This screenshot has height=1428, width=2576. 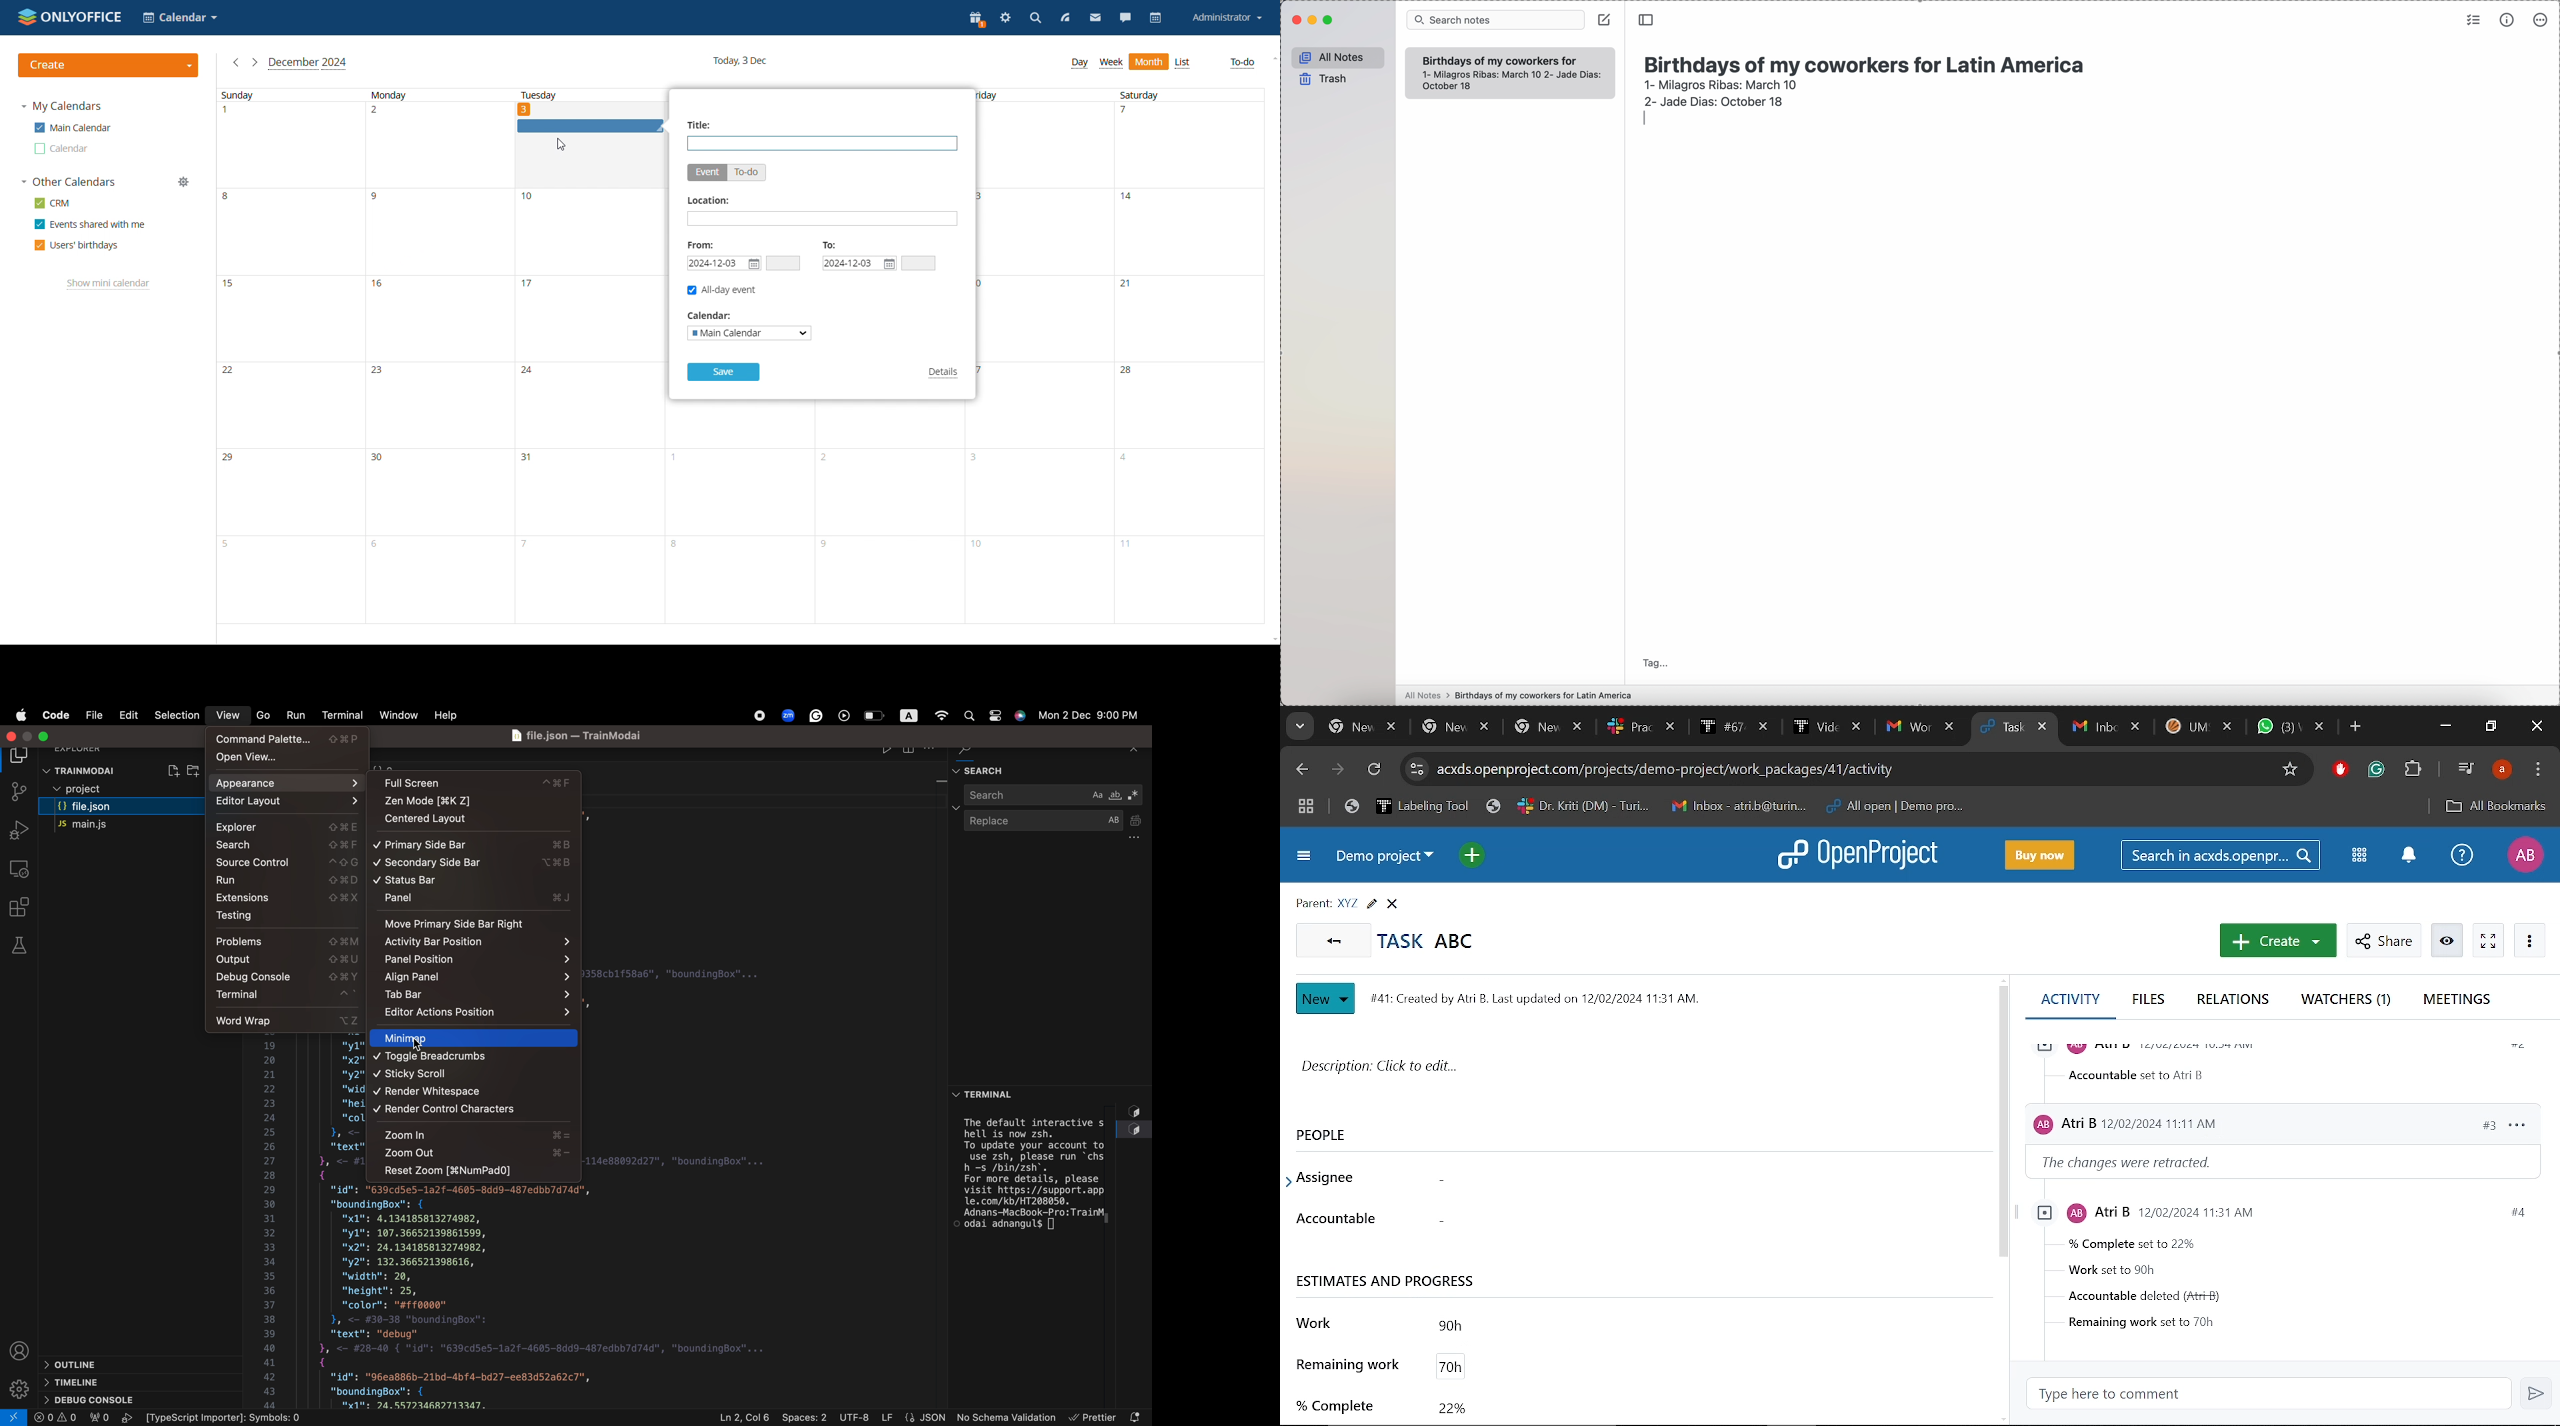 I want to click on to-do, so click(x=747, y=173).